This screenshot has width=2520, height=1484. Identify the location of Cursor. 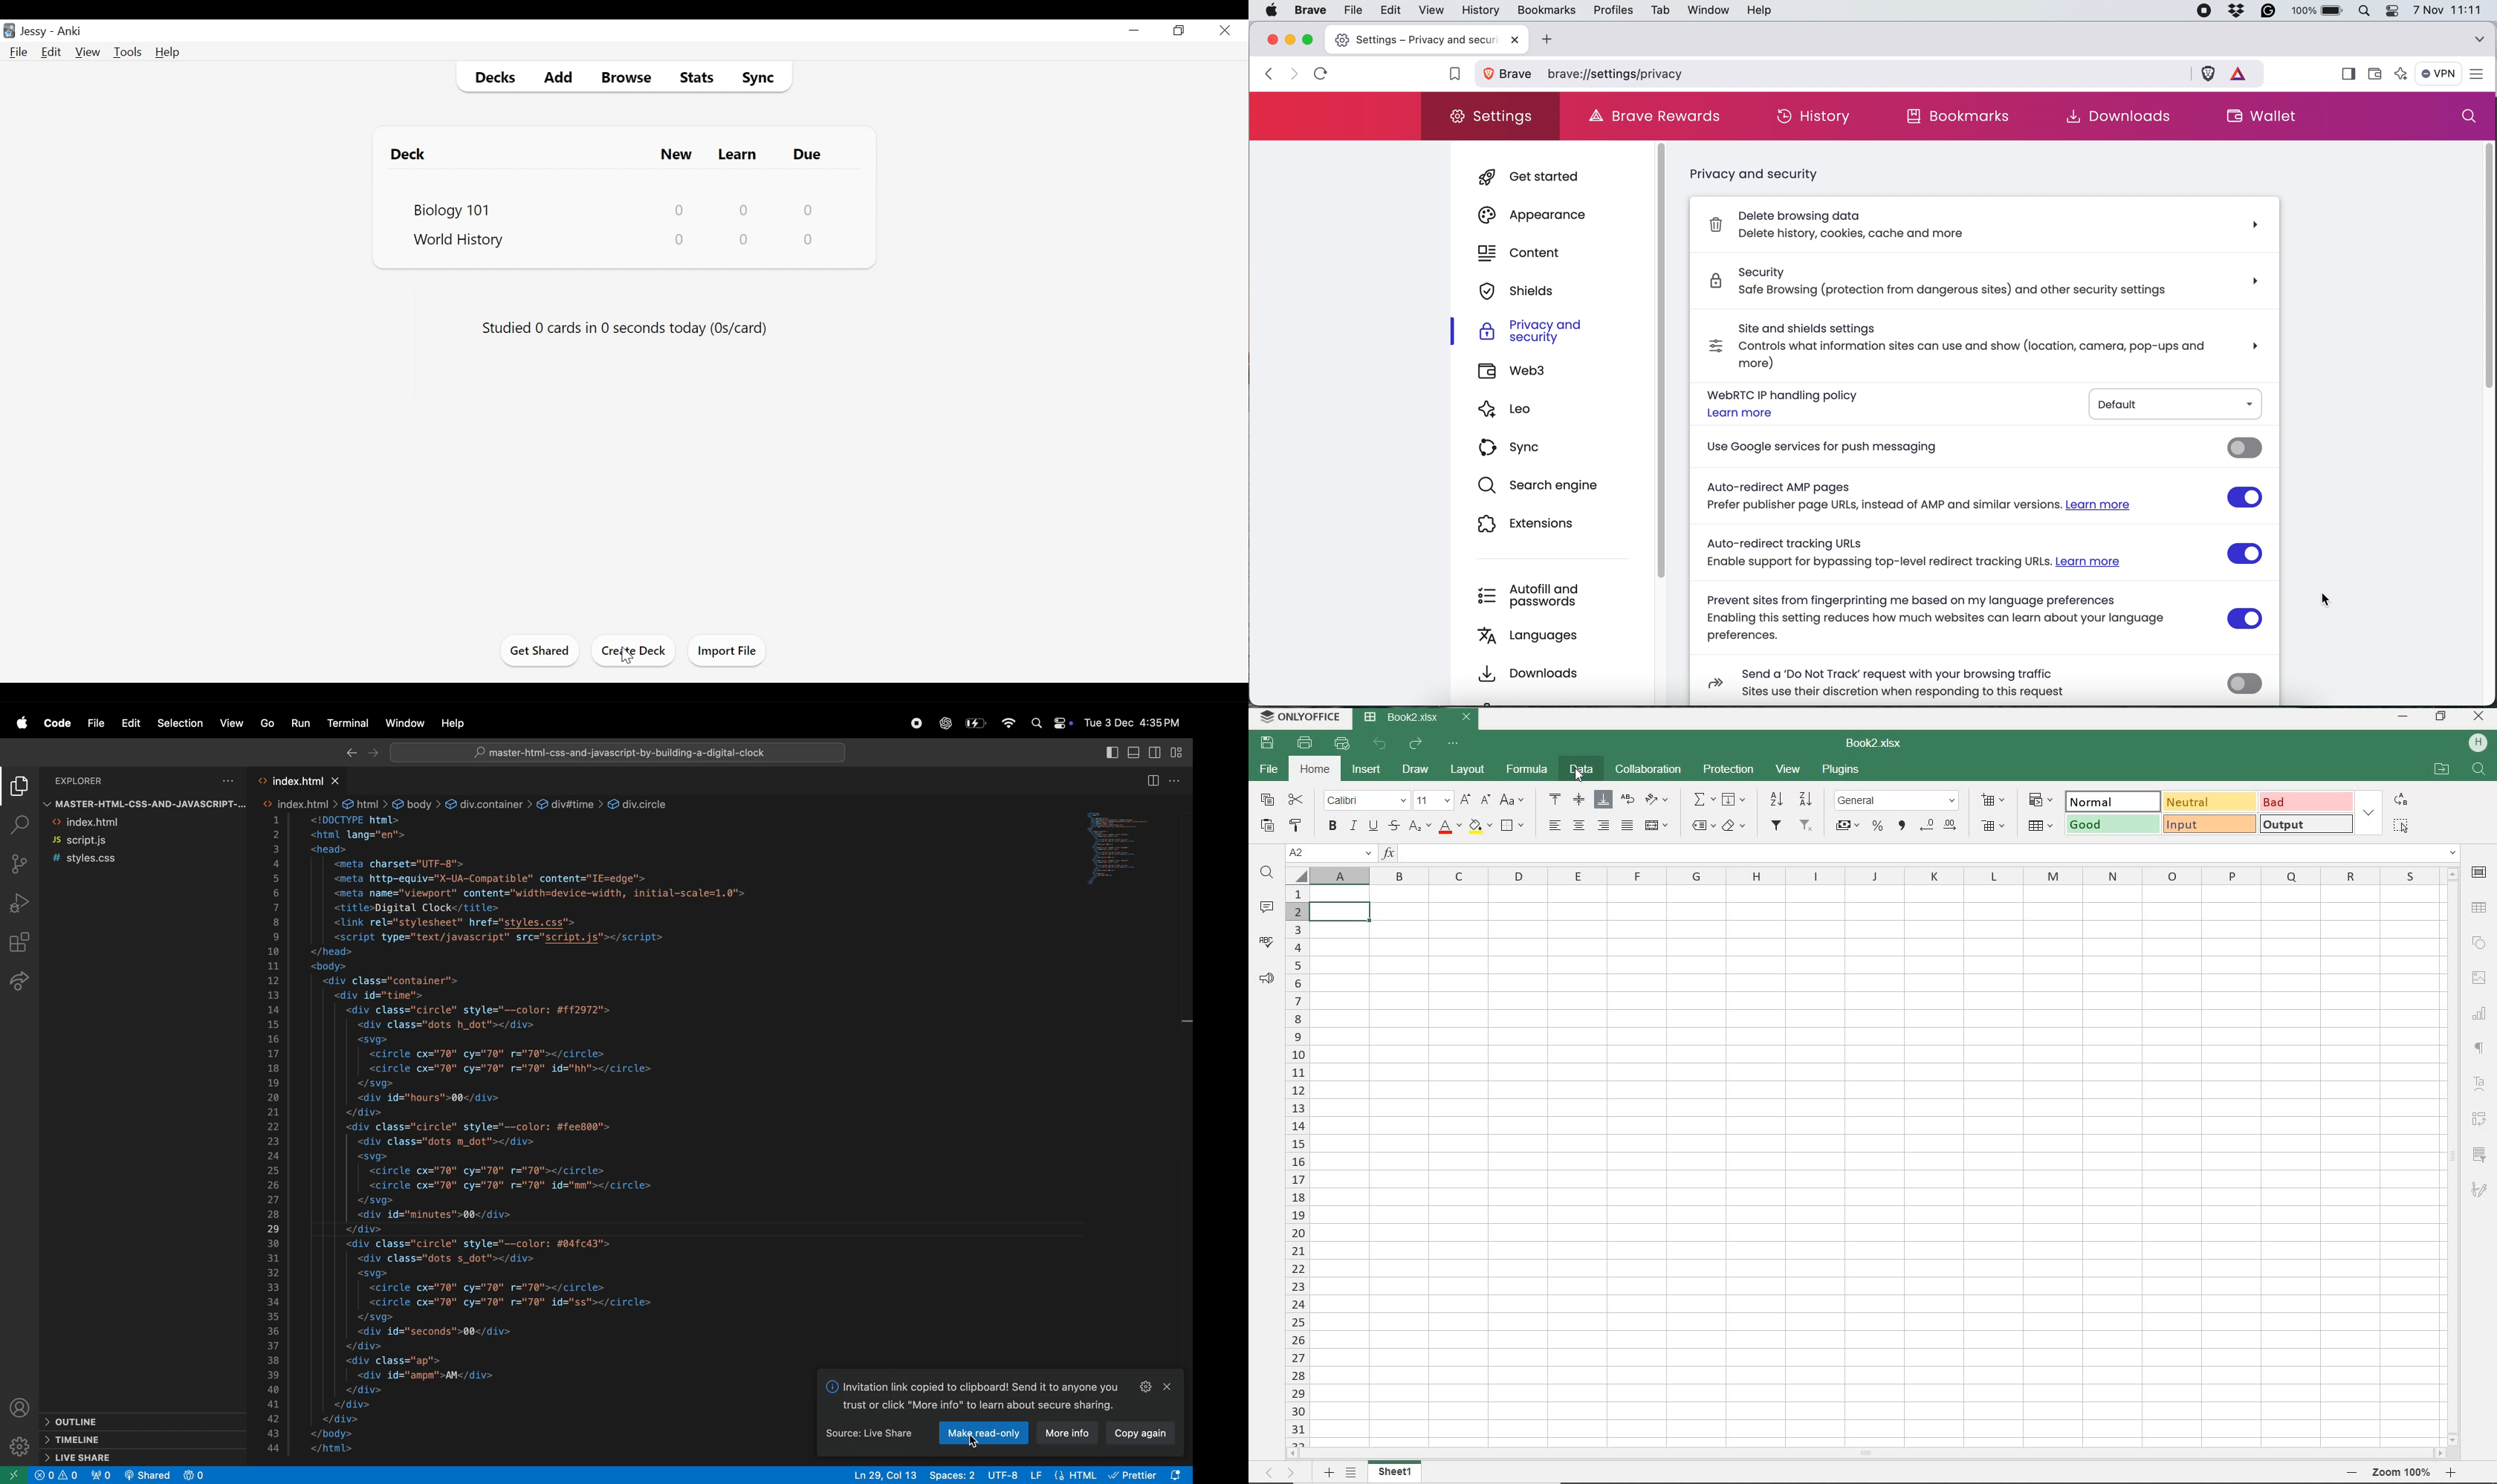
(628, 657).